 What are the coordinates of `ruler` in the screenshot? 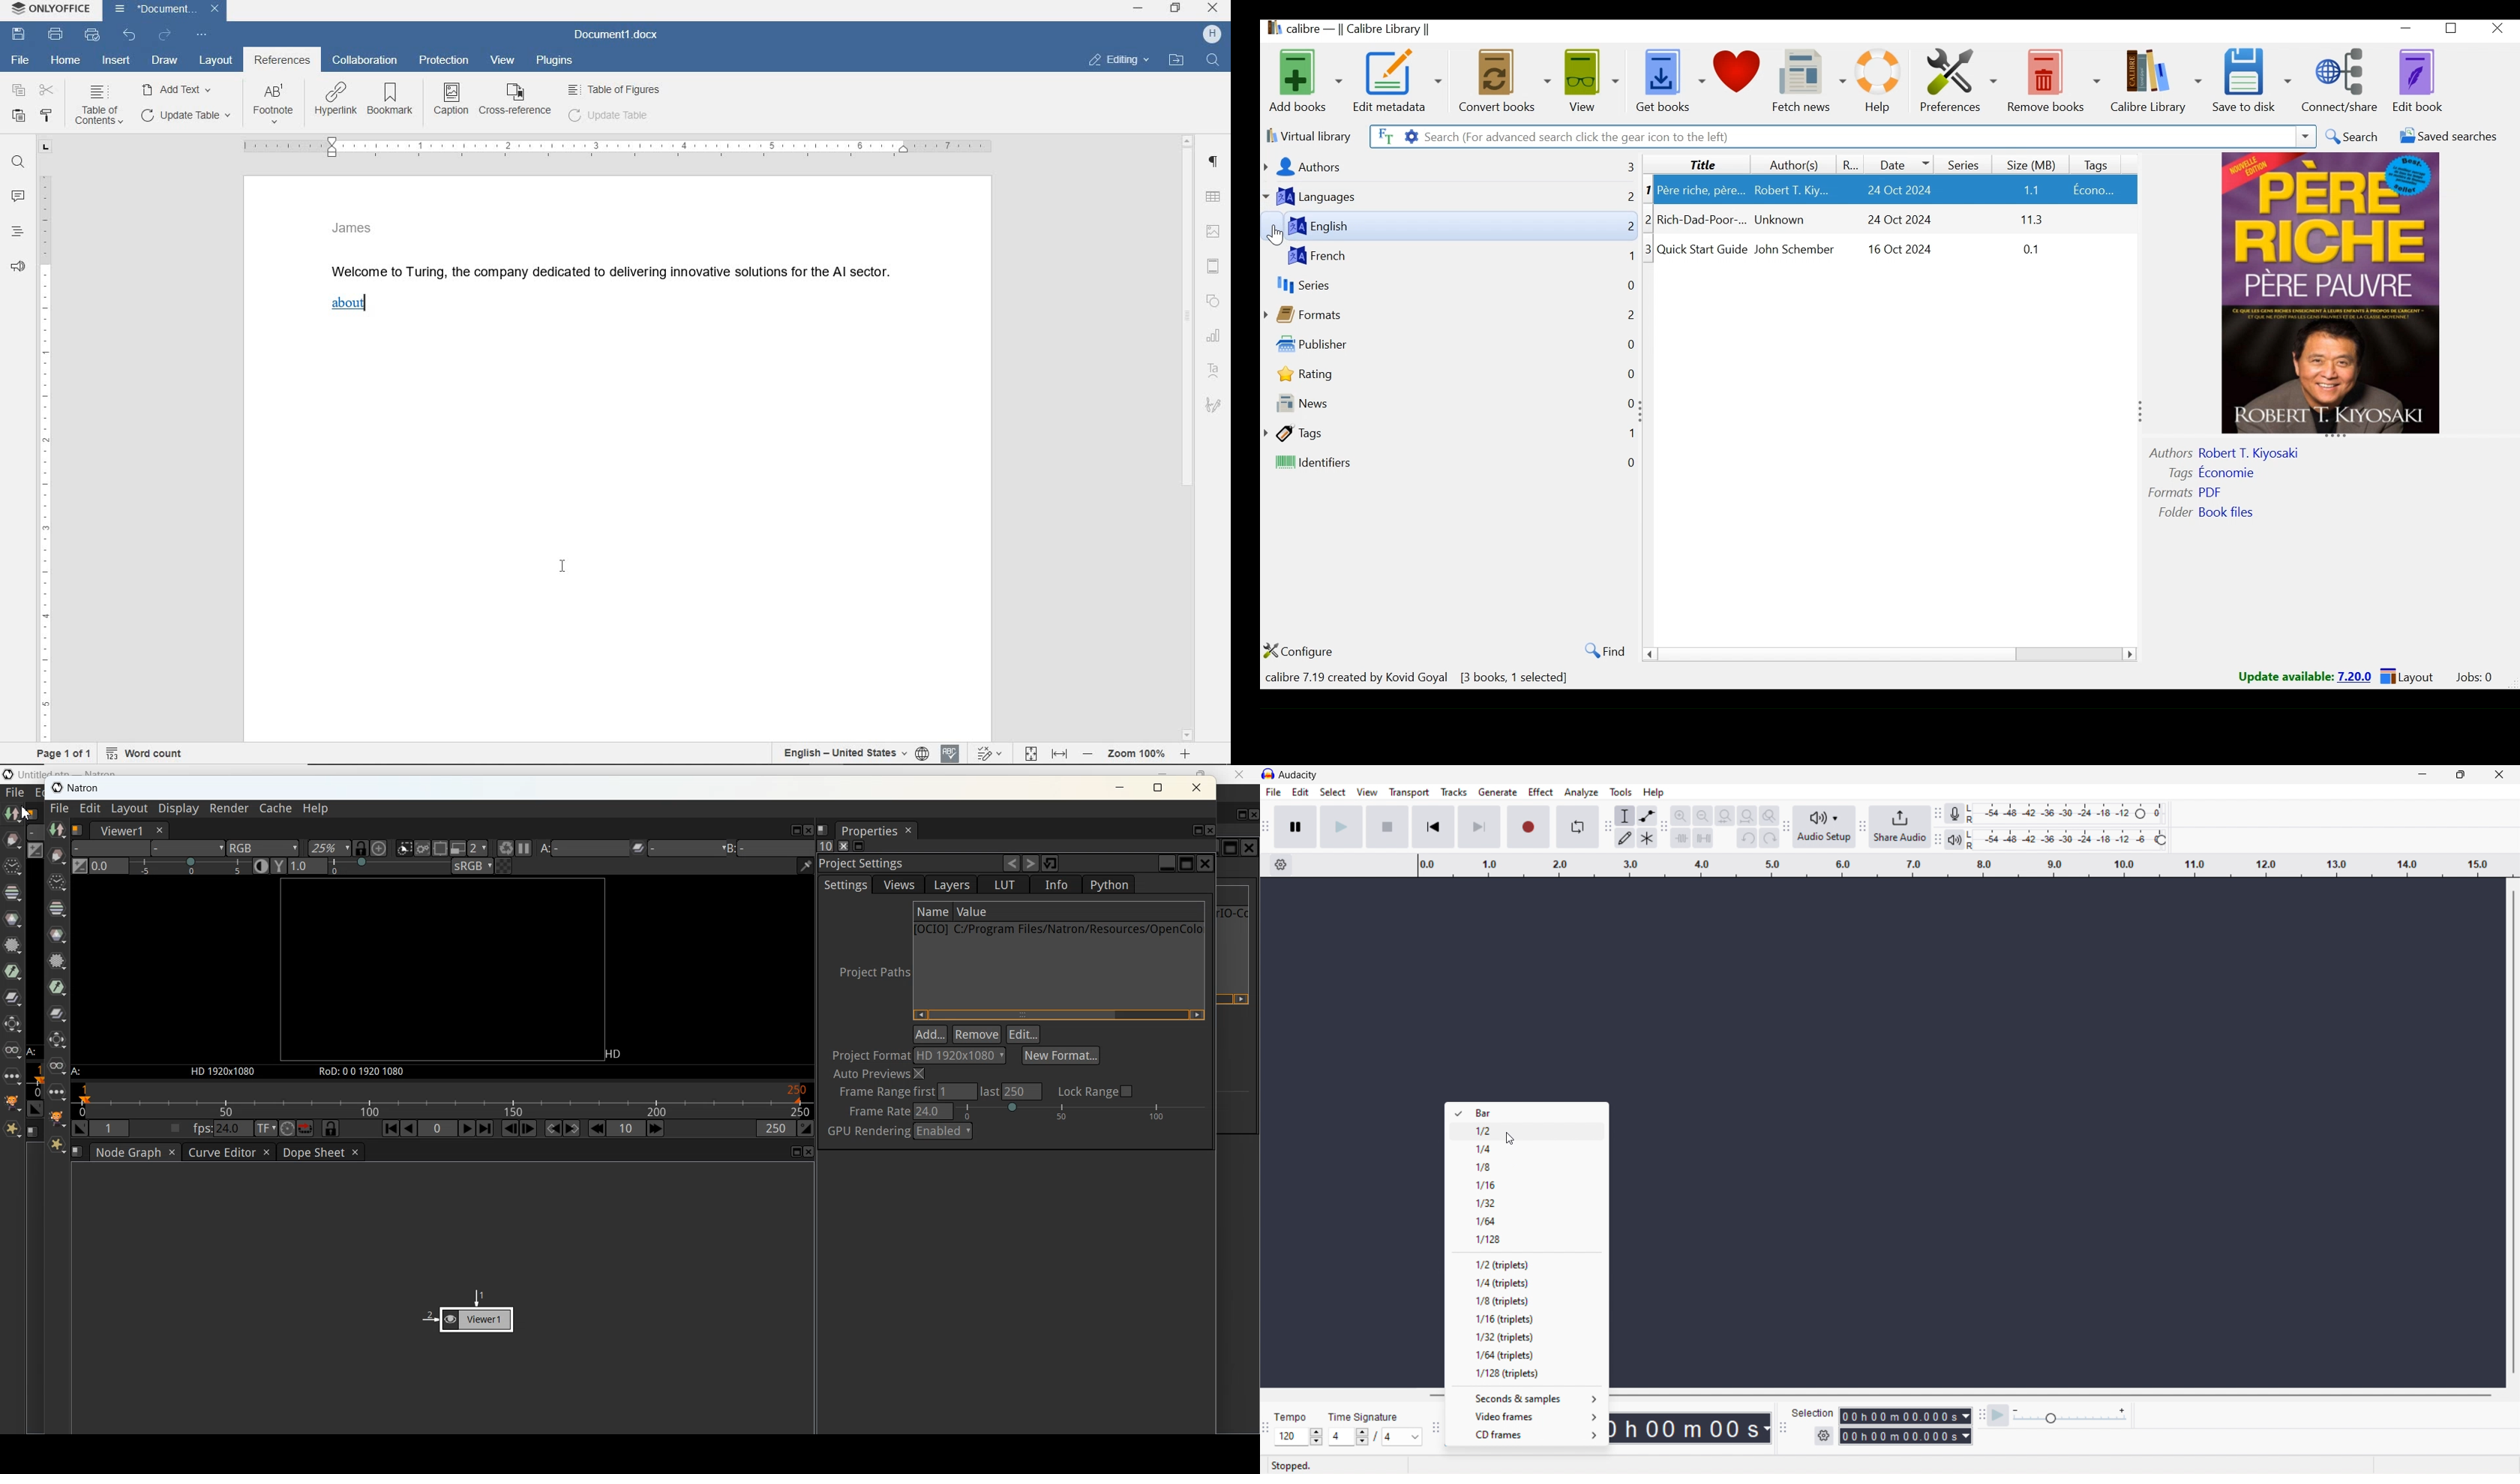 It's located at (44, 441).